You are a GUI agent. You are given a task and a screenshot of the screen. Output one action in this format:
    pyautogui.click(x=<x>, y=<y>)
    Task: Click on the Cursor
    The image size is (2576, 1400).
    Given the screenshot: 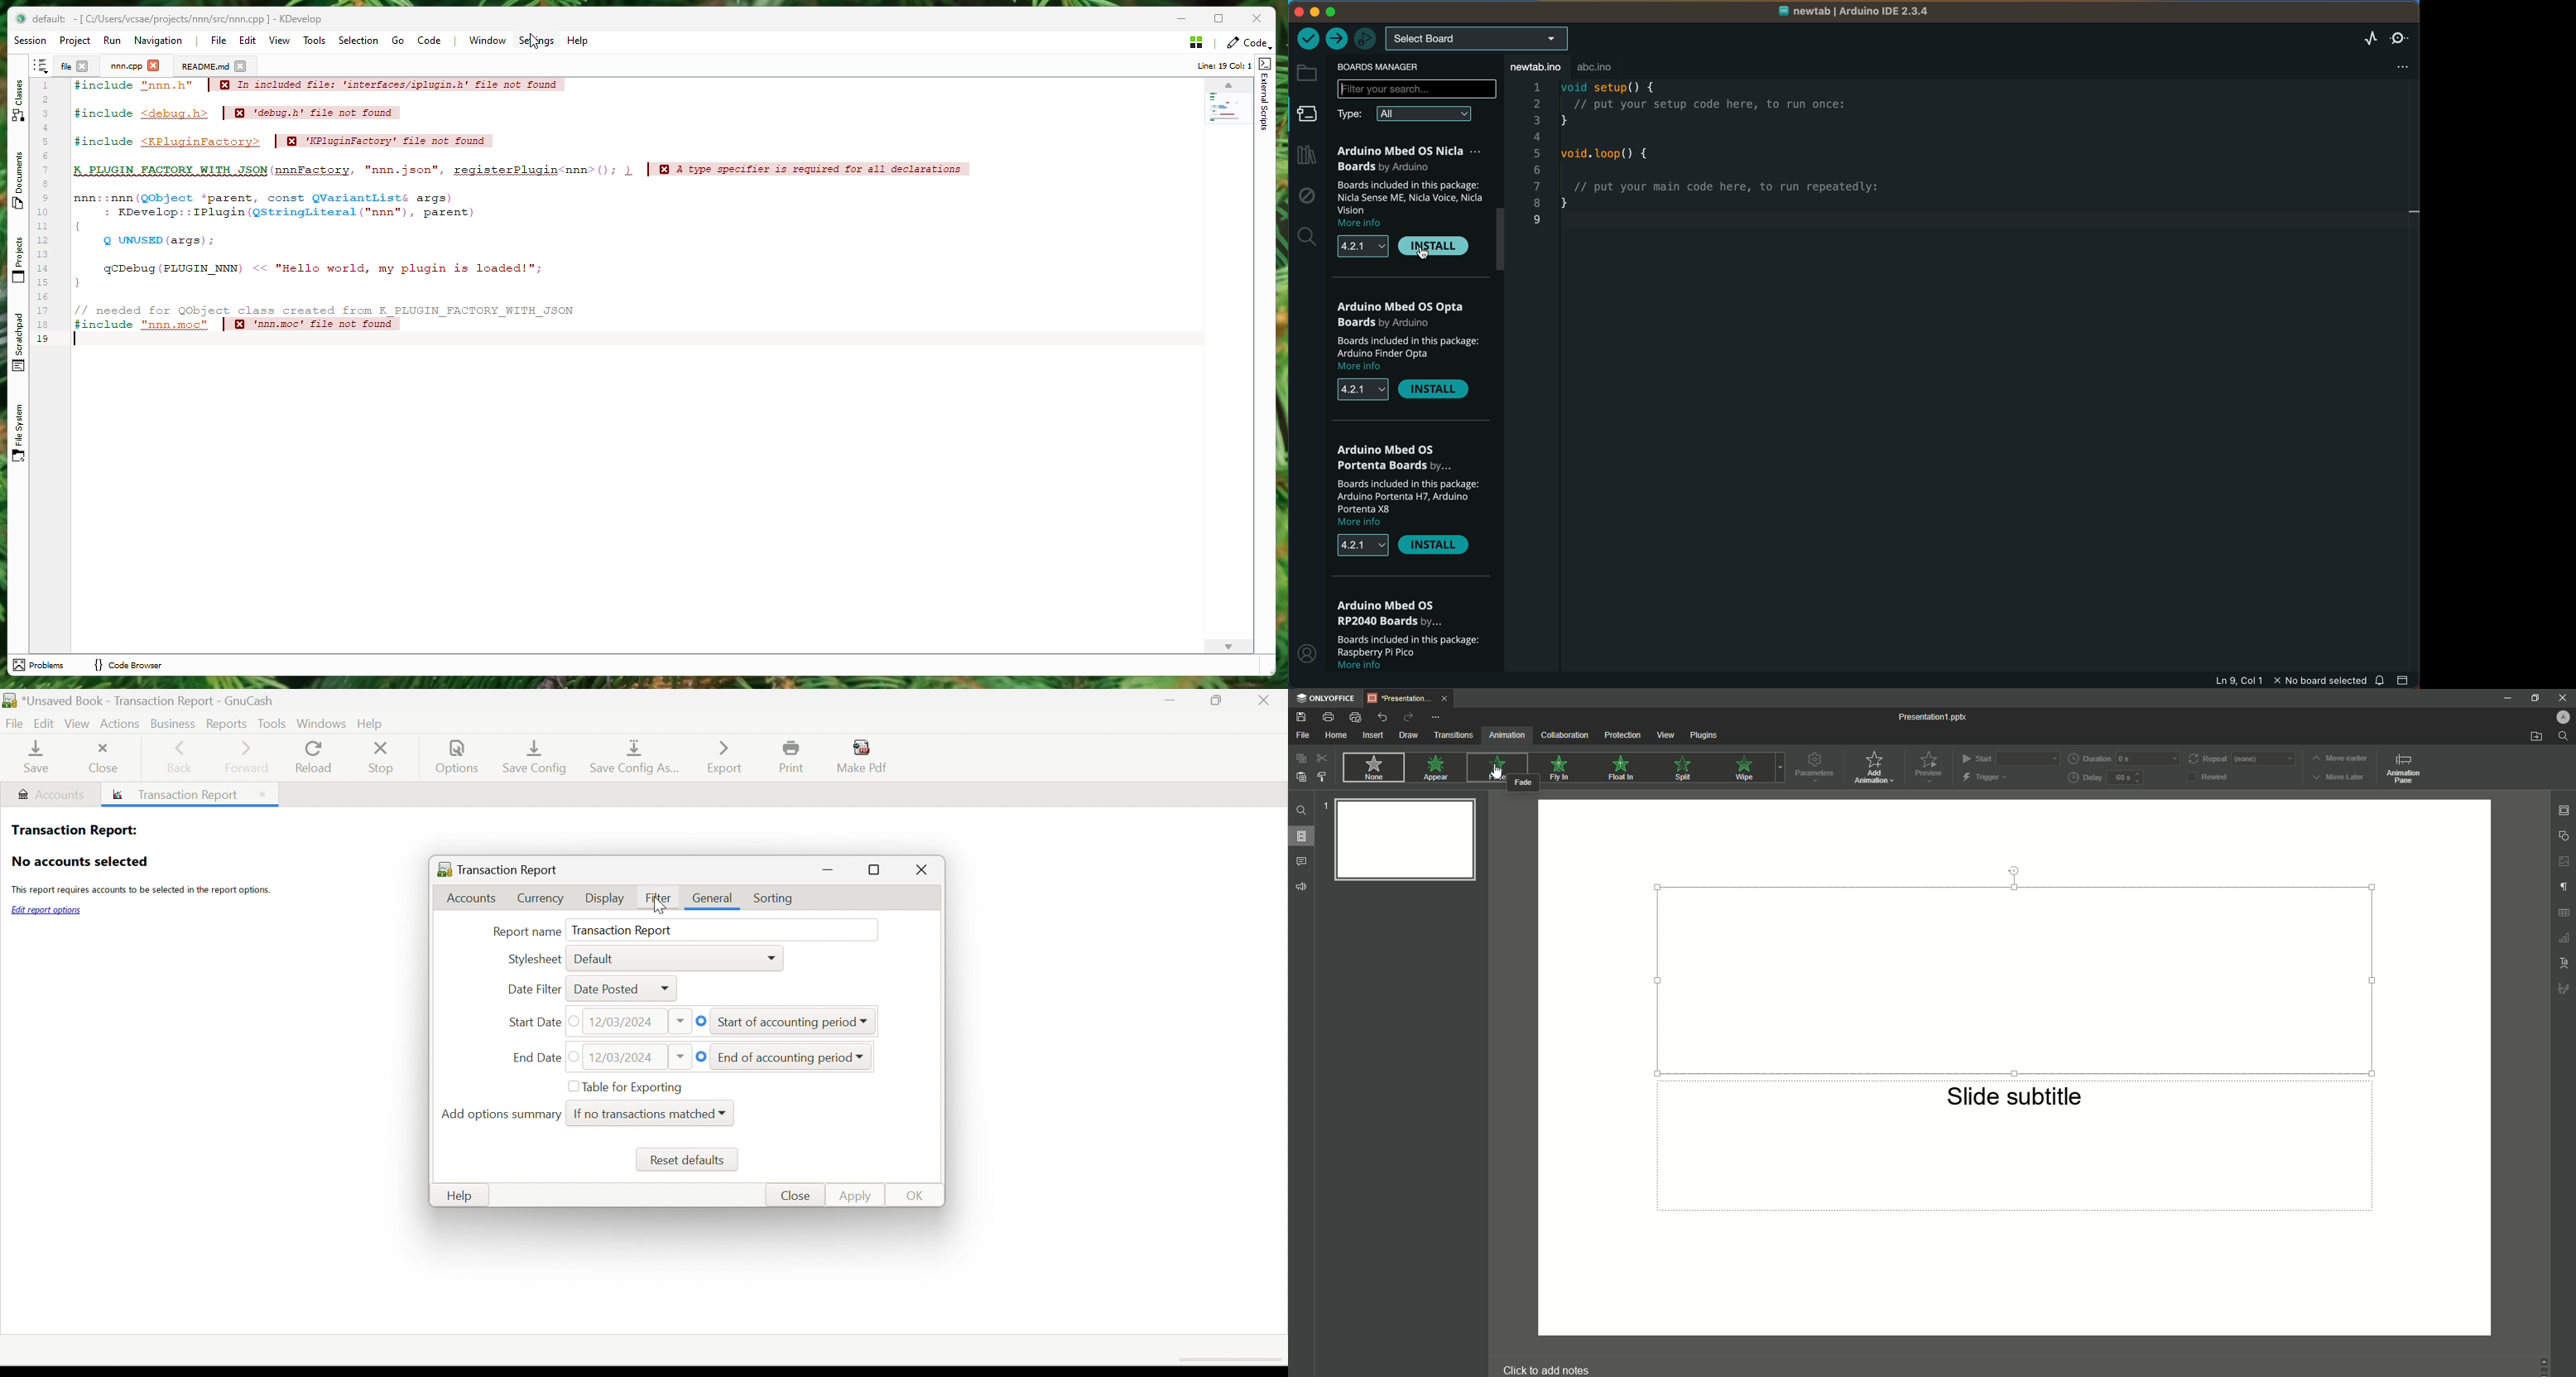 What is the action you would take?
    pyautogui.click(x=1492, y=773)
    